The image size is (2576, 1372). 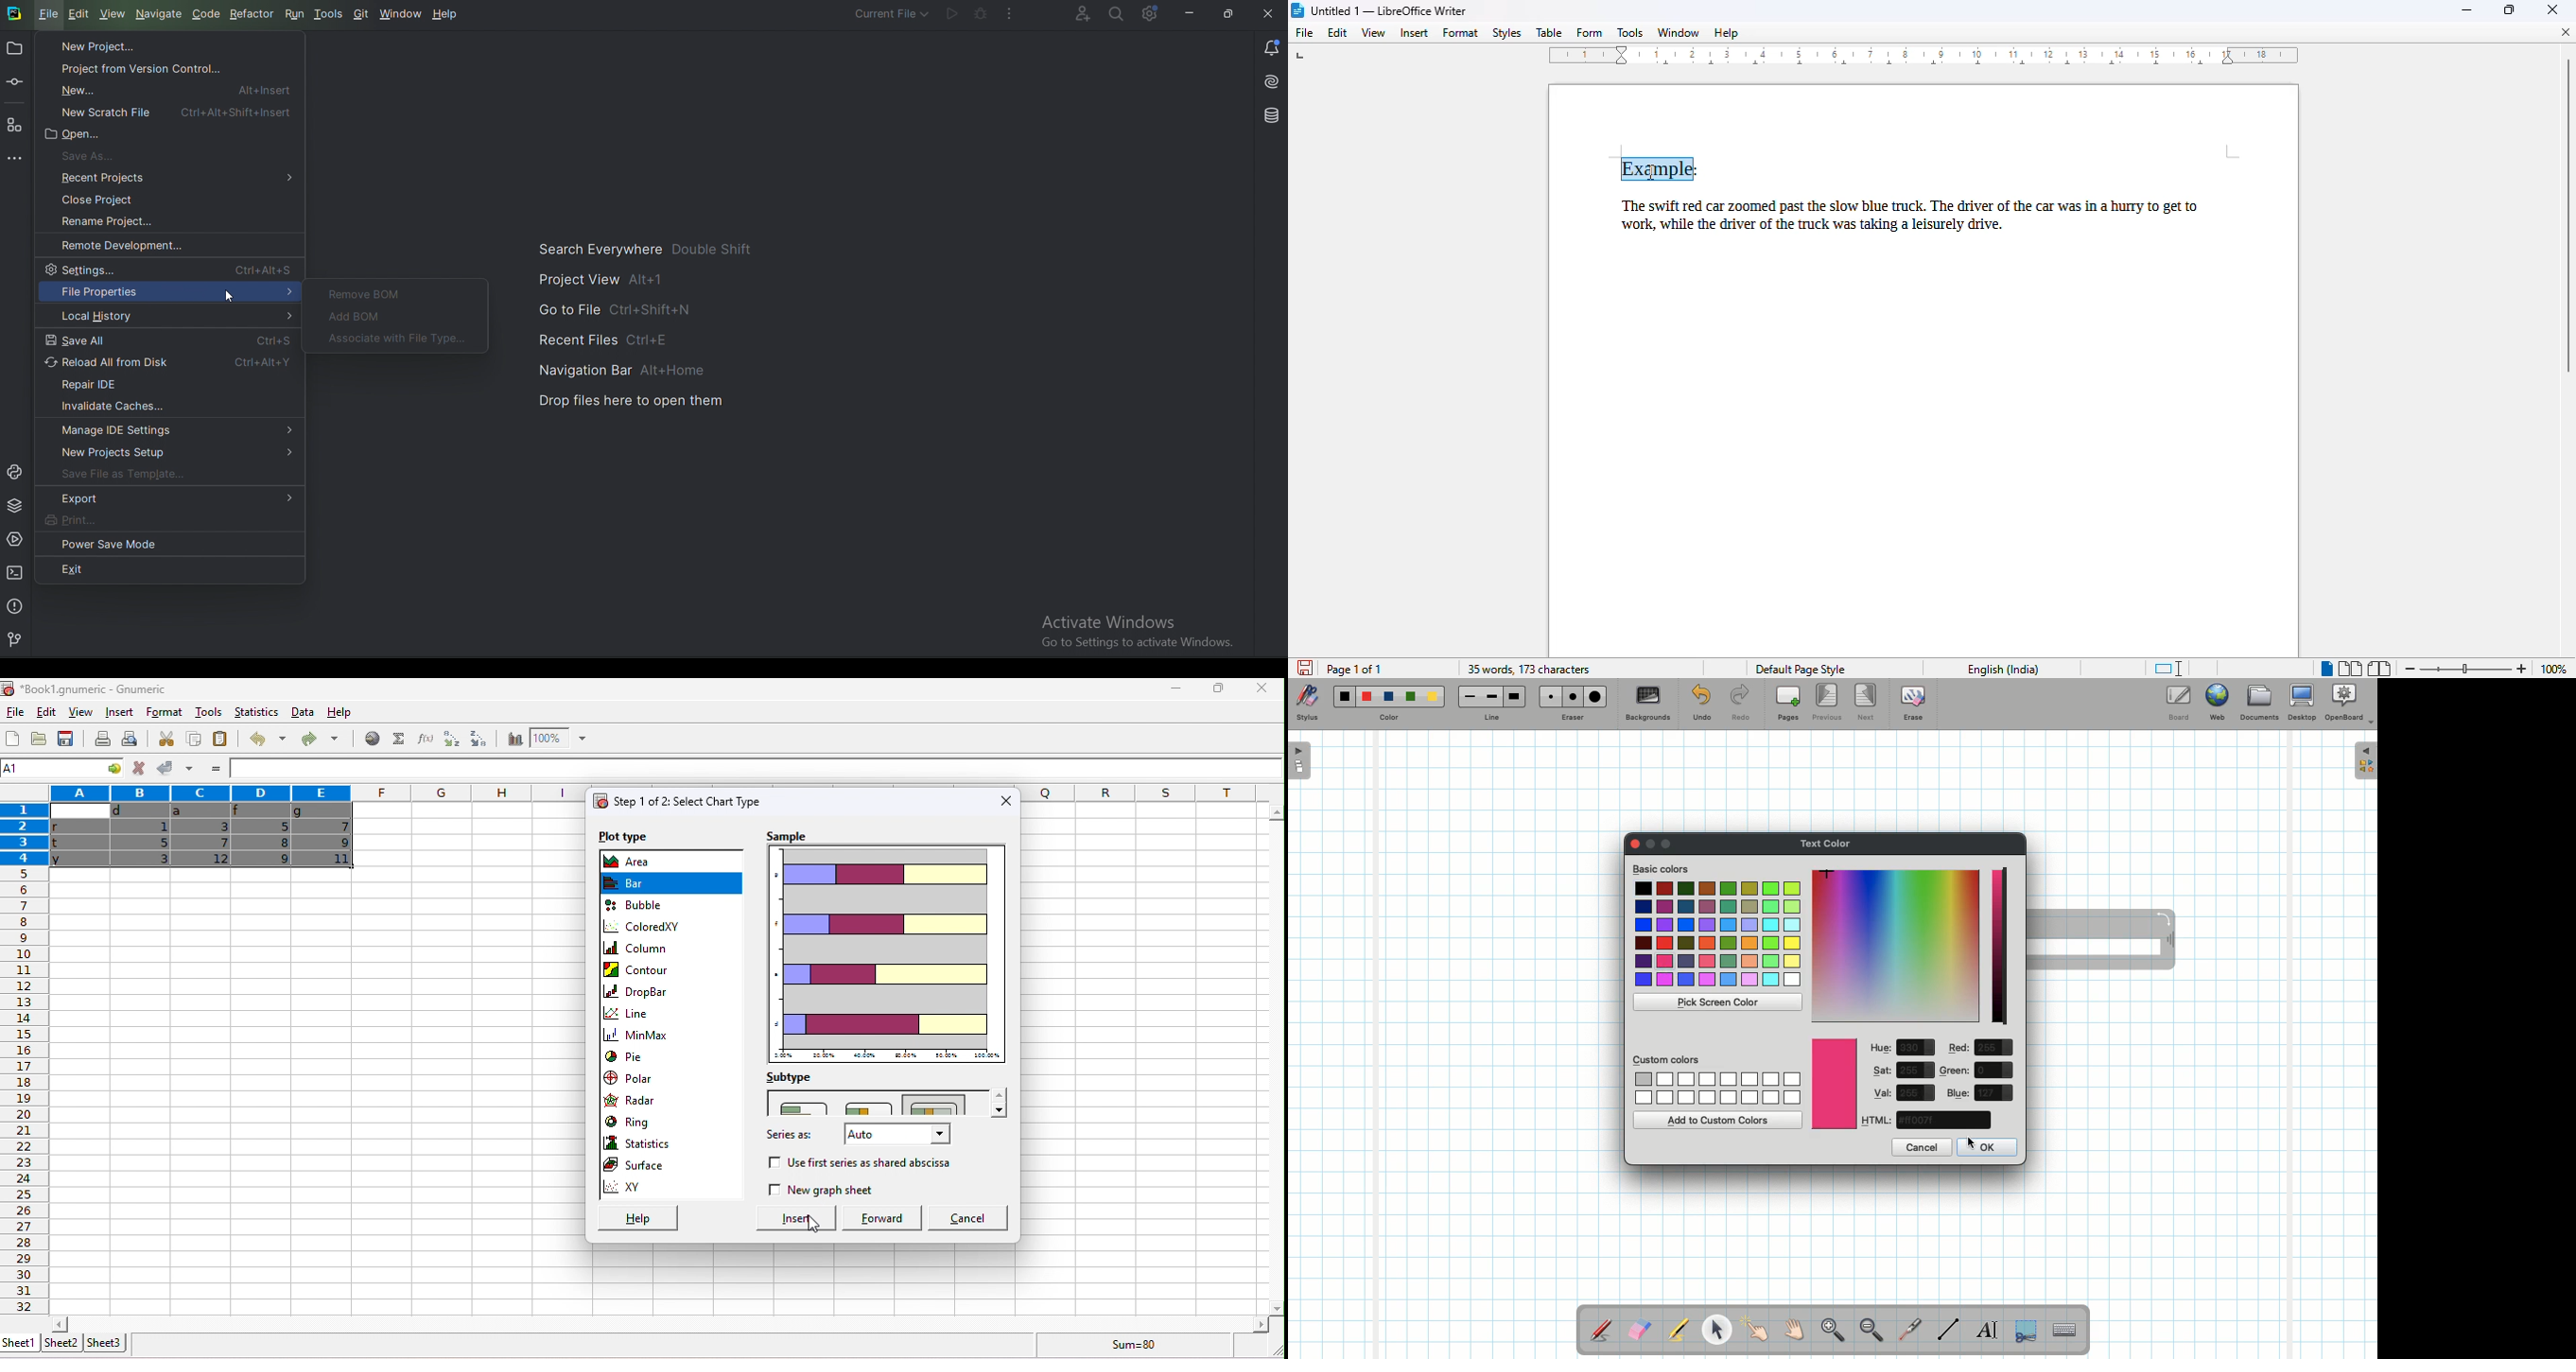 What do you see at coordinates (401, 14) in the screenshot?
I see `Window` at bounding box center [401, 14].